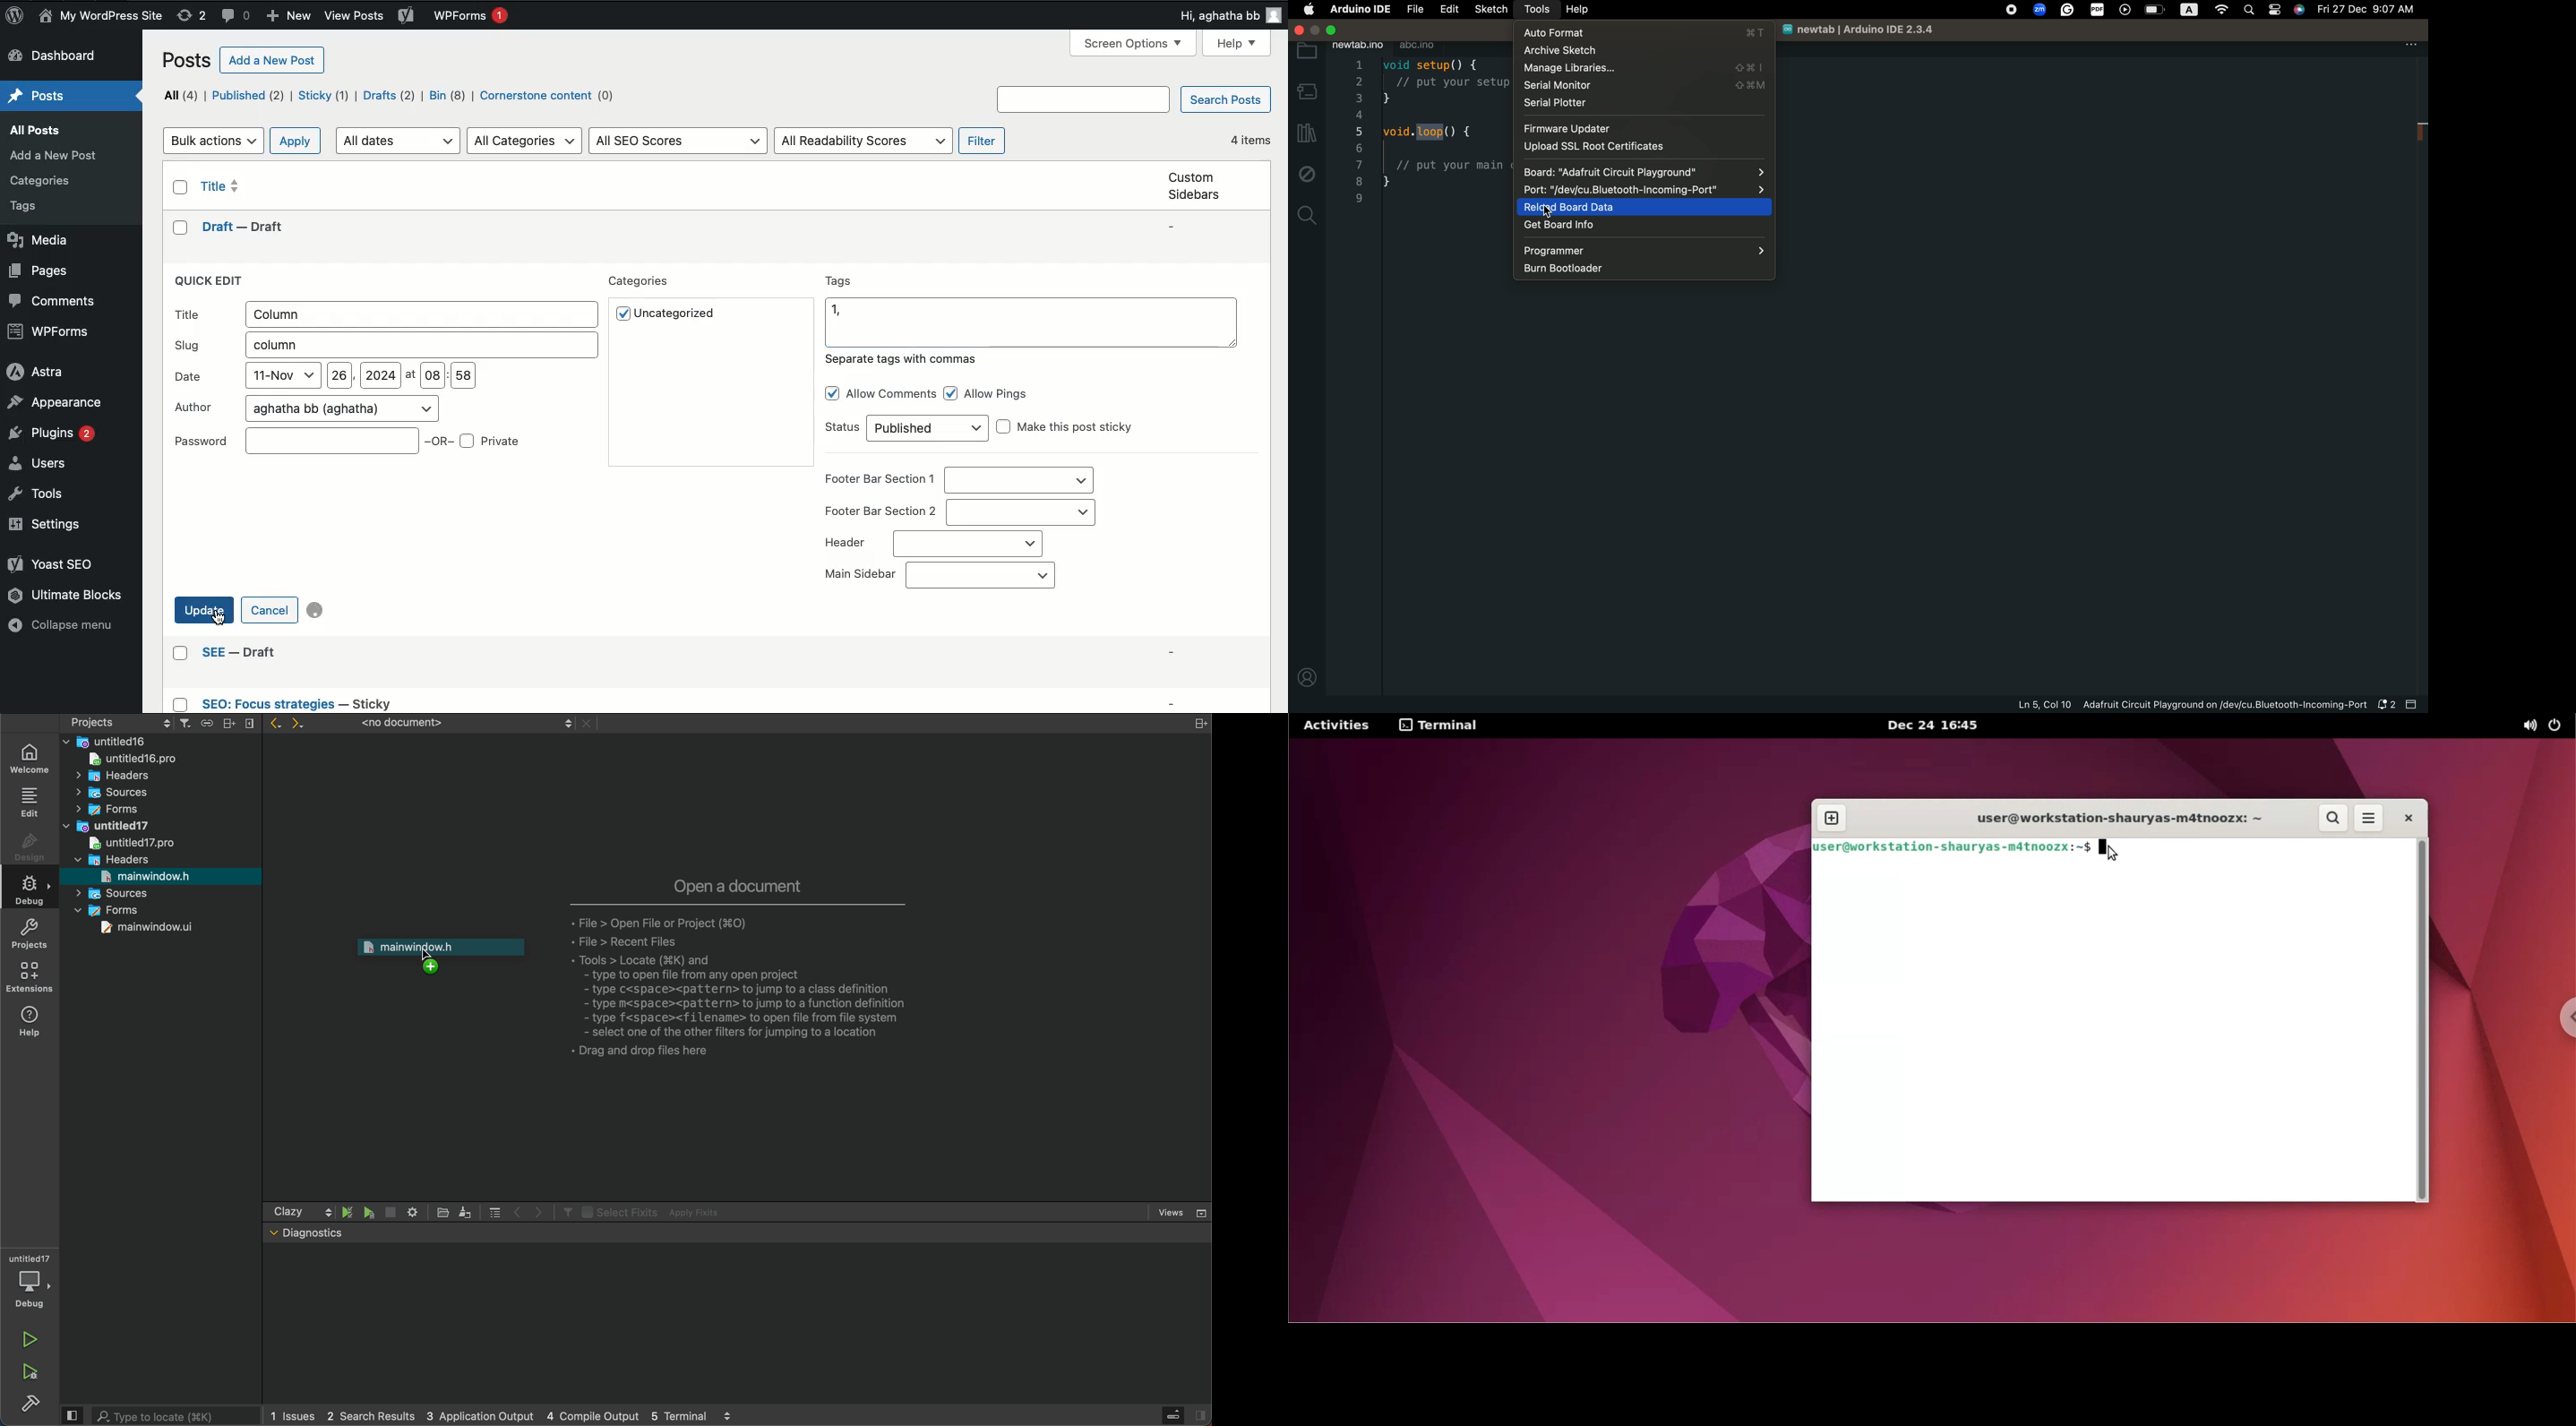  Describe the element at coordinates (305, 408) in the screenshot. I see `Author` at that location.